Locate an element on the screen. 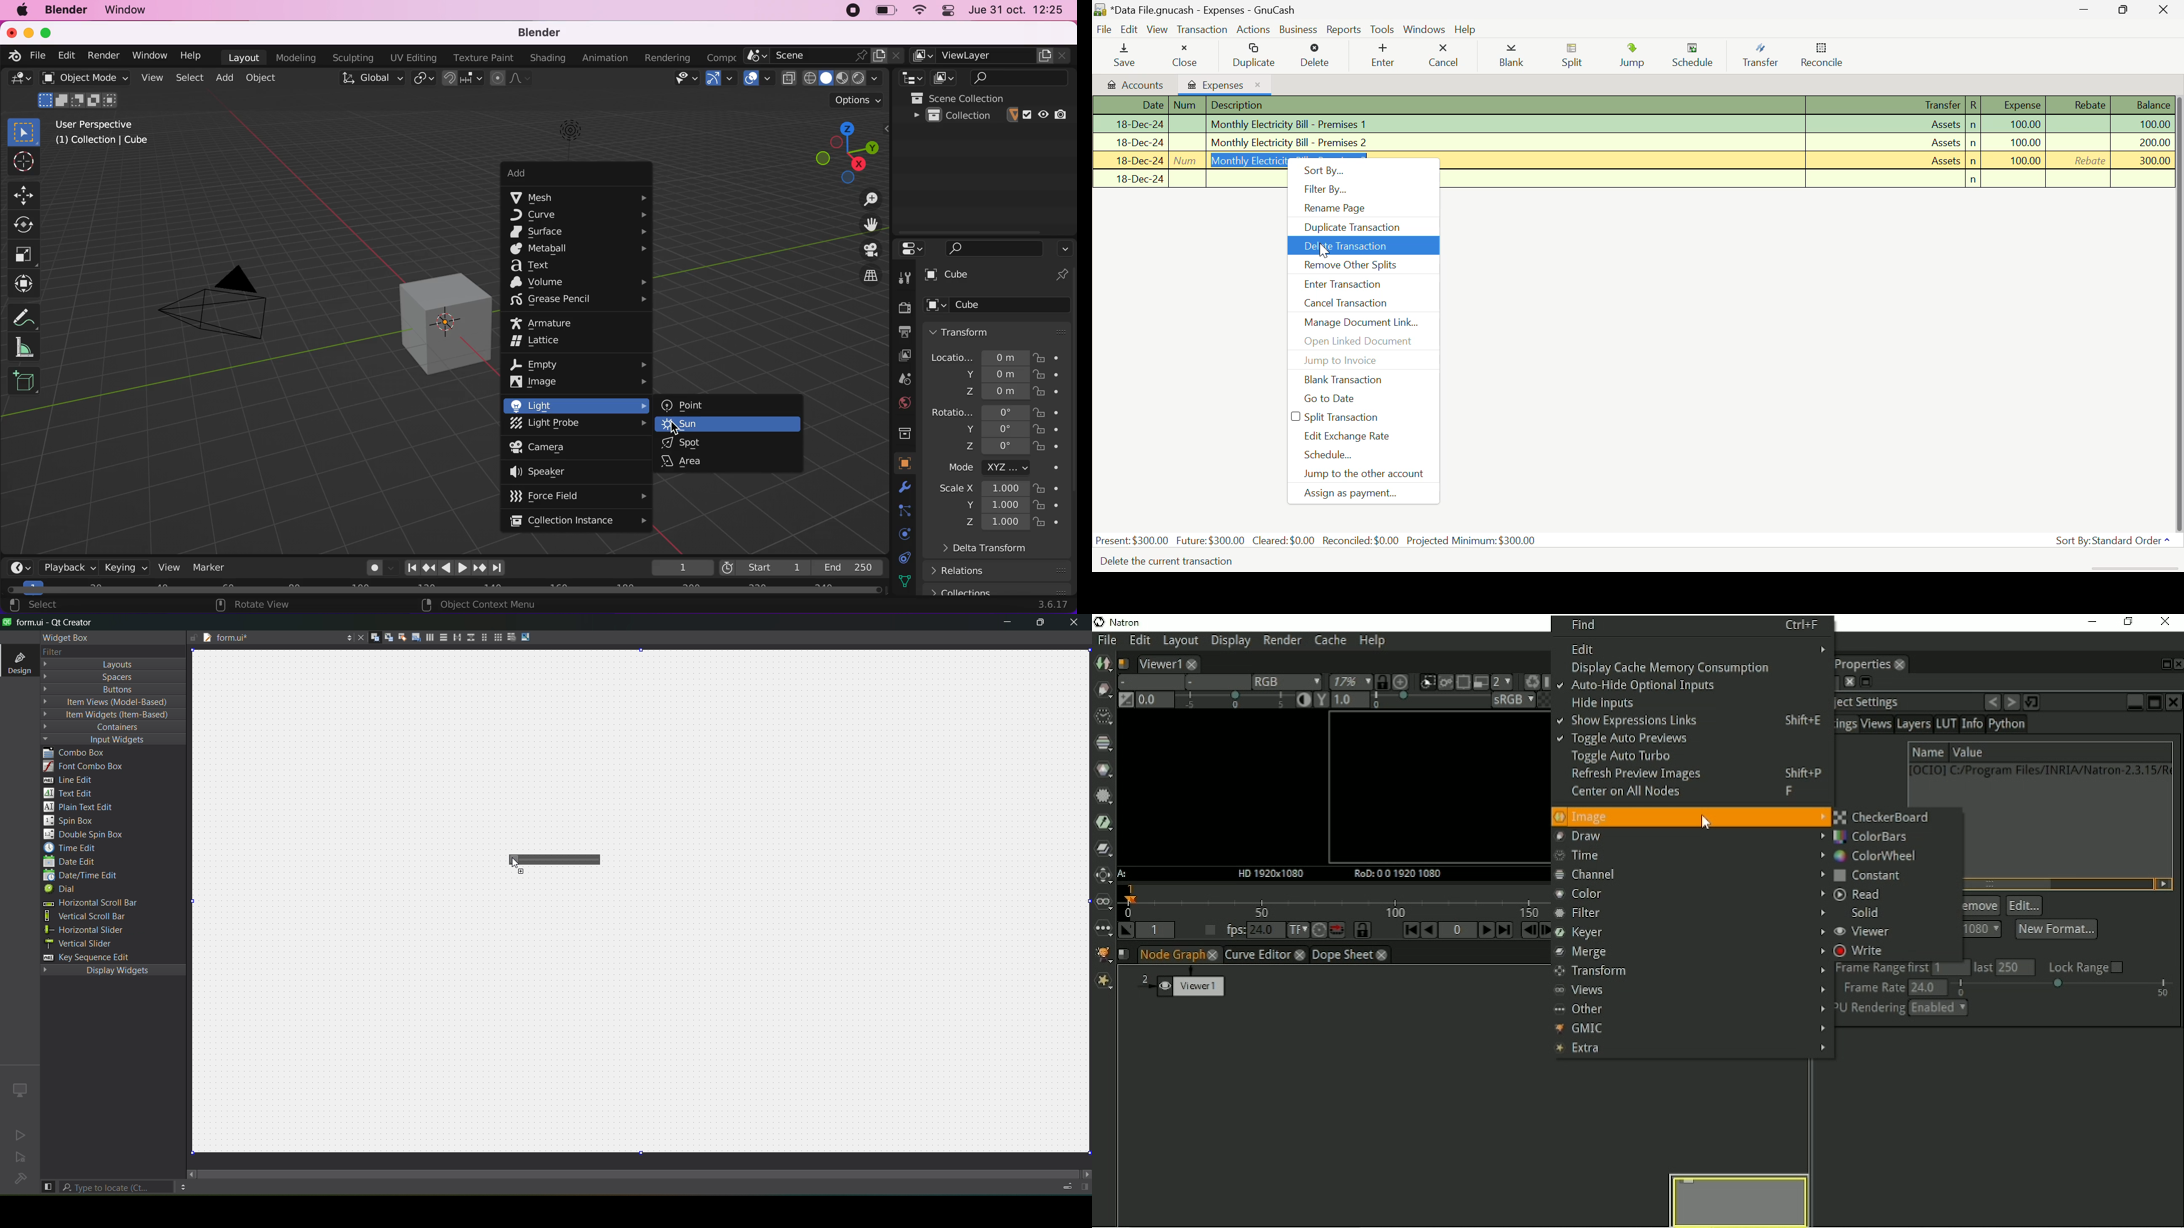  lattice is located at coordinates (545, 342).